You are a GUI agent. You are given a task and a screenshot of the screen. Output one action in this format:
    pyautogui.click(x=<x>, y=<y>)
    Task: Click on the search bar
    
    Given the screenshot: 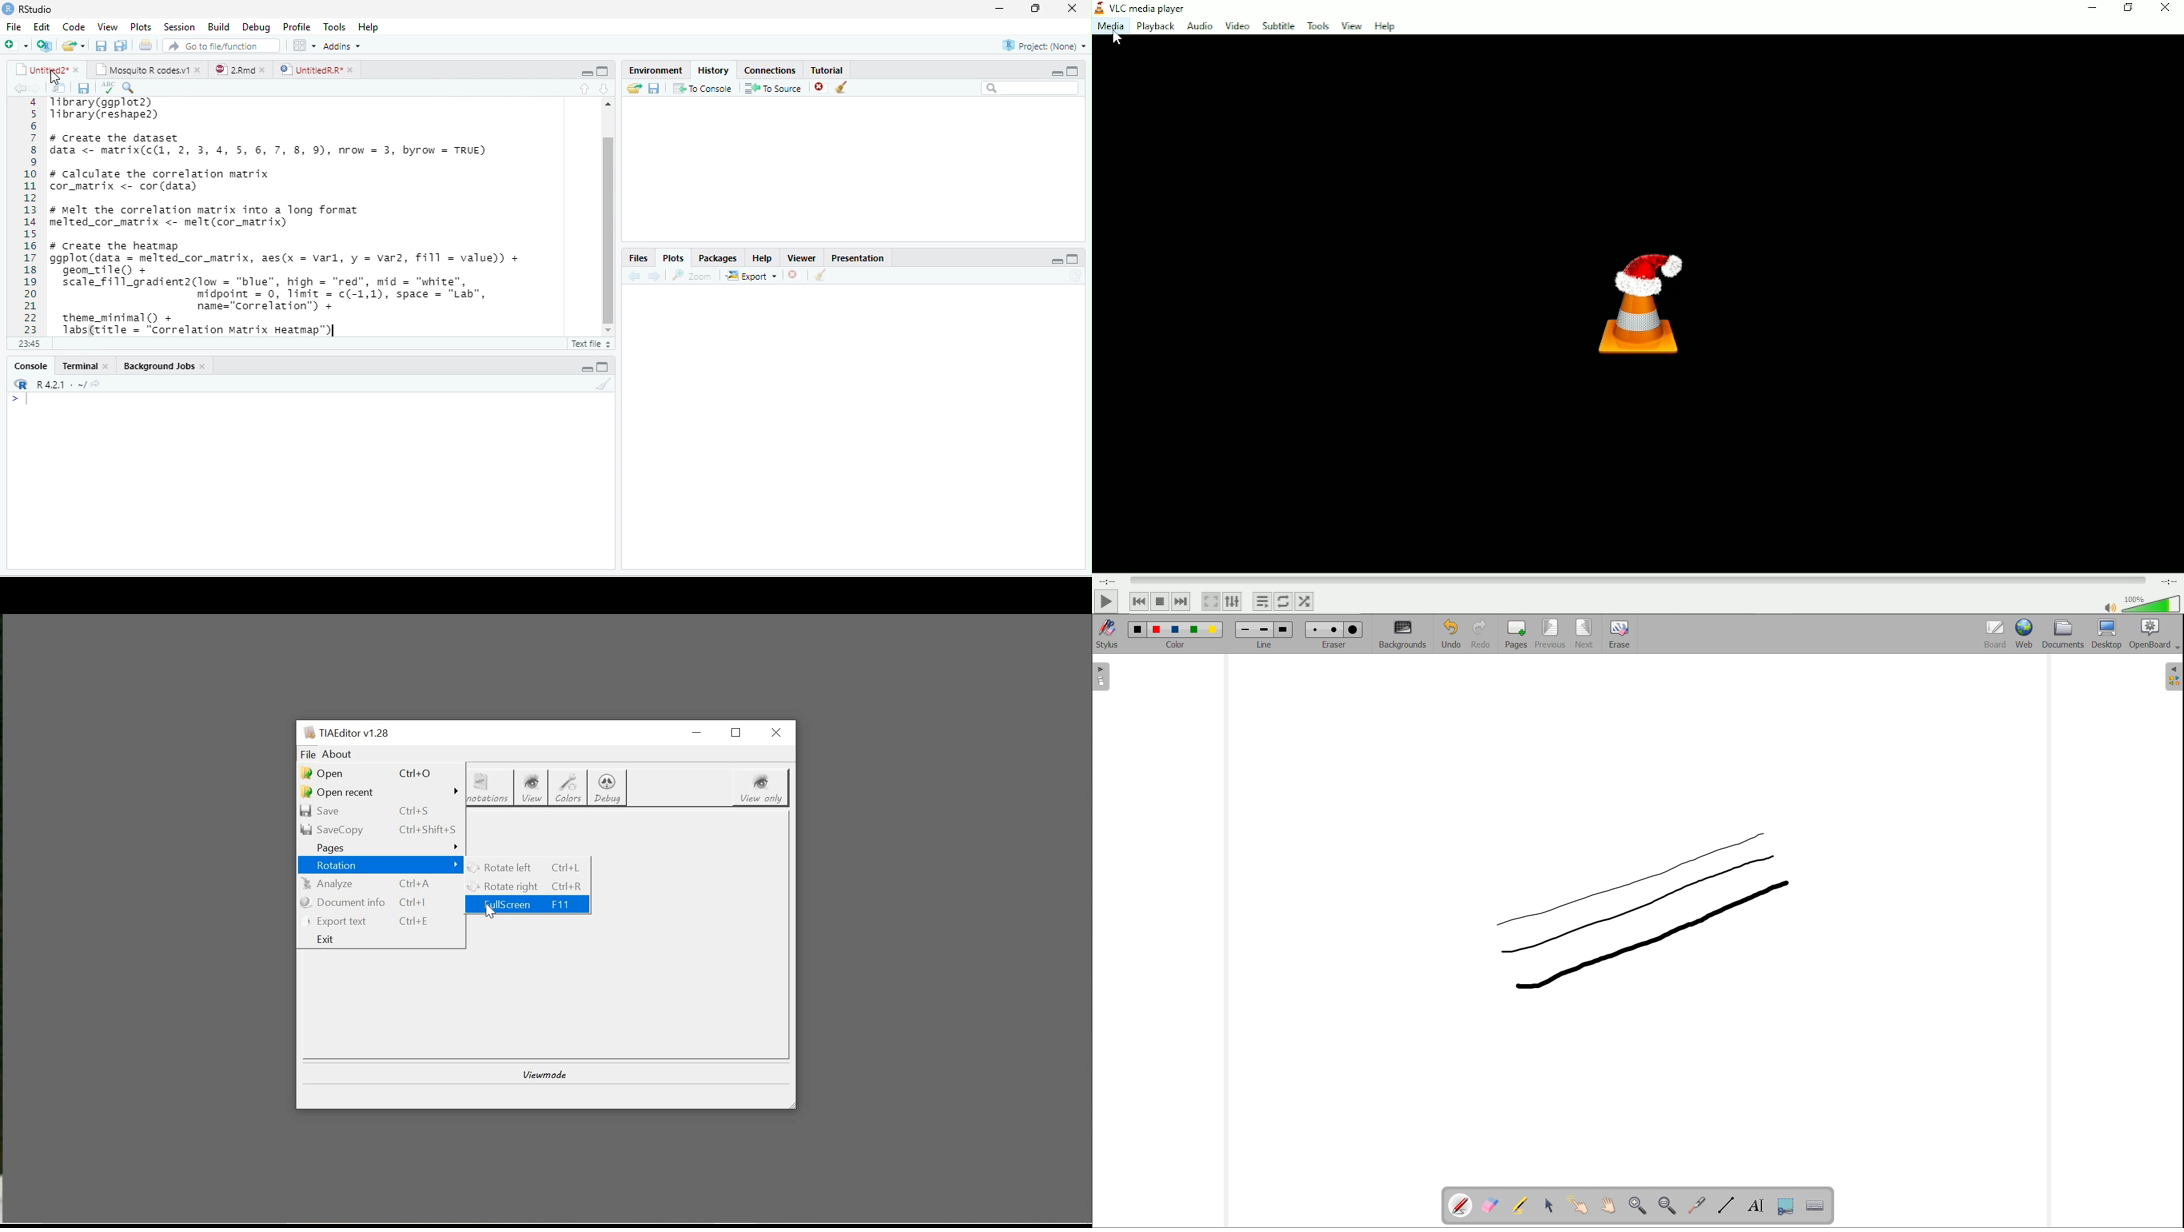 What is the action you would take?
    pyautogui.click(x=1030, y=89)
    